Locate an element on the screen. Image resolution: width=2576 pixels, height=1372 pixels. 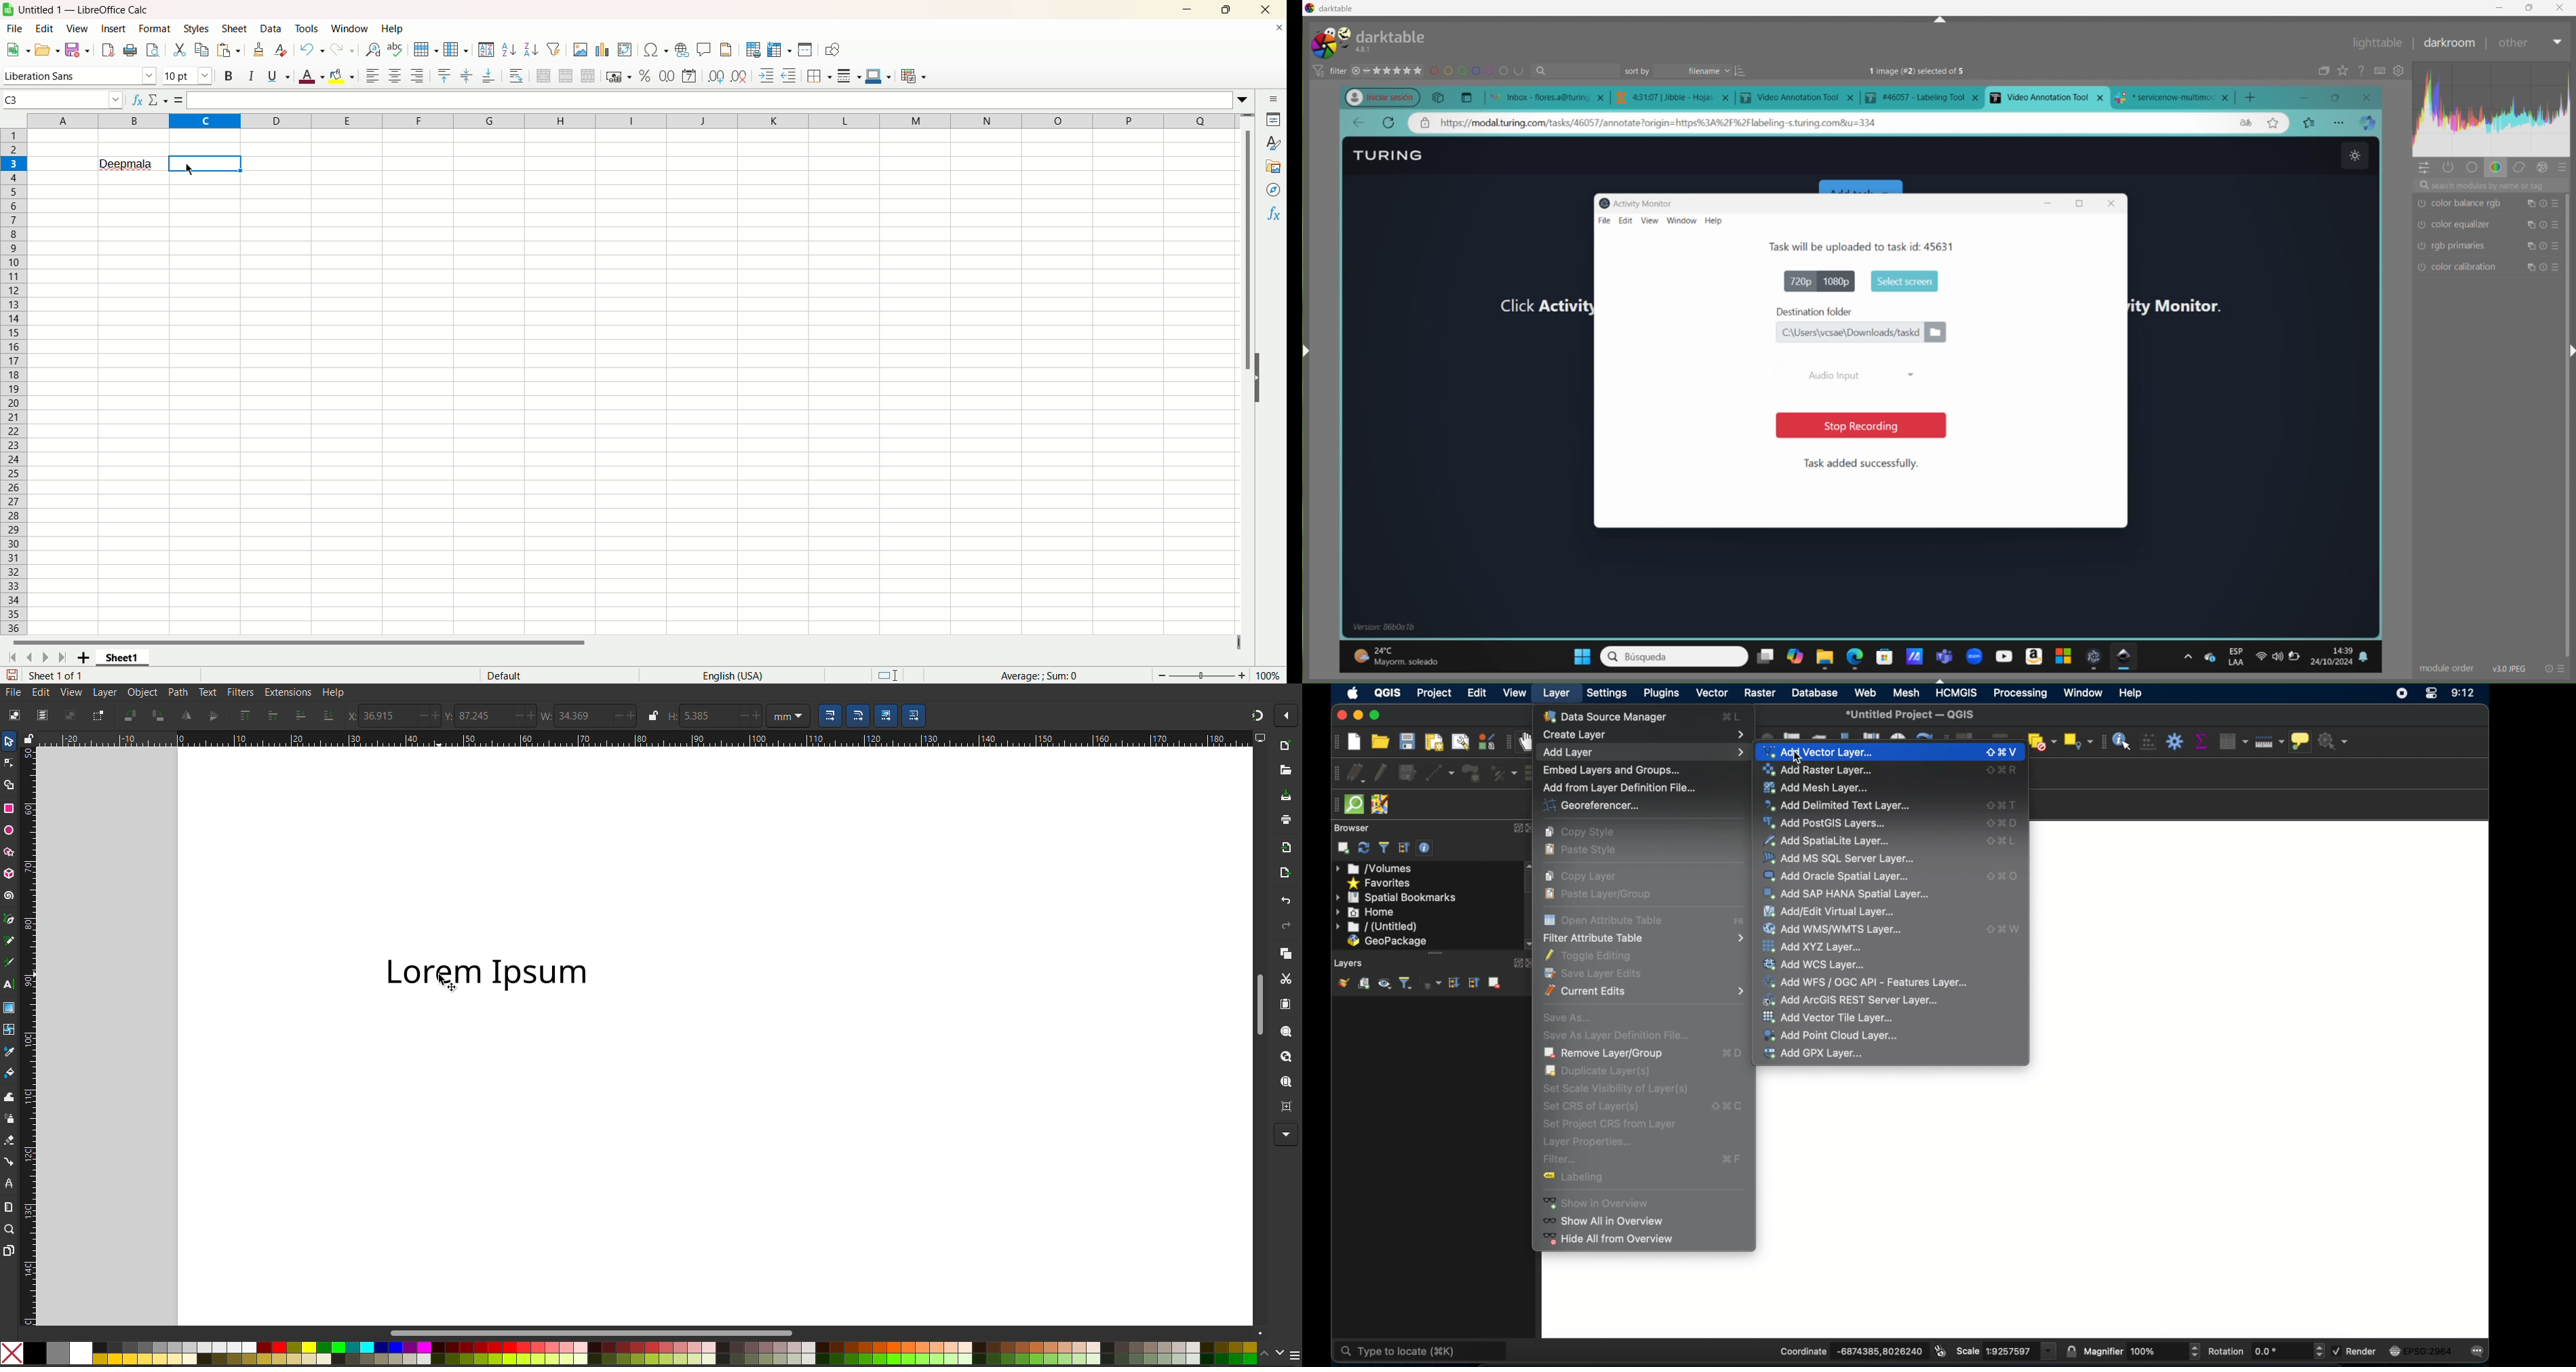
Options is located at coordinates (1286, 714).